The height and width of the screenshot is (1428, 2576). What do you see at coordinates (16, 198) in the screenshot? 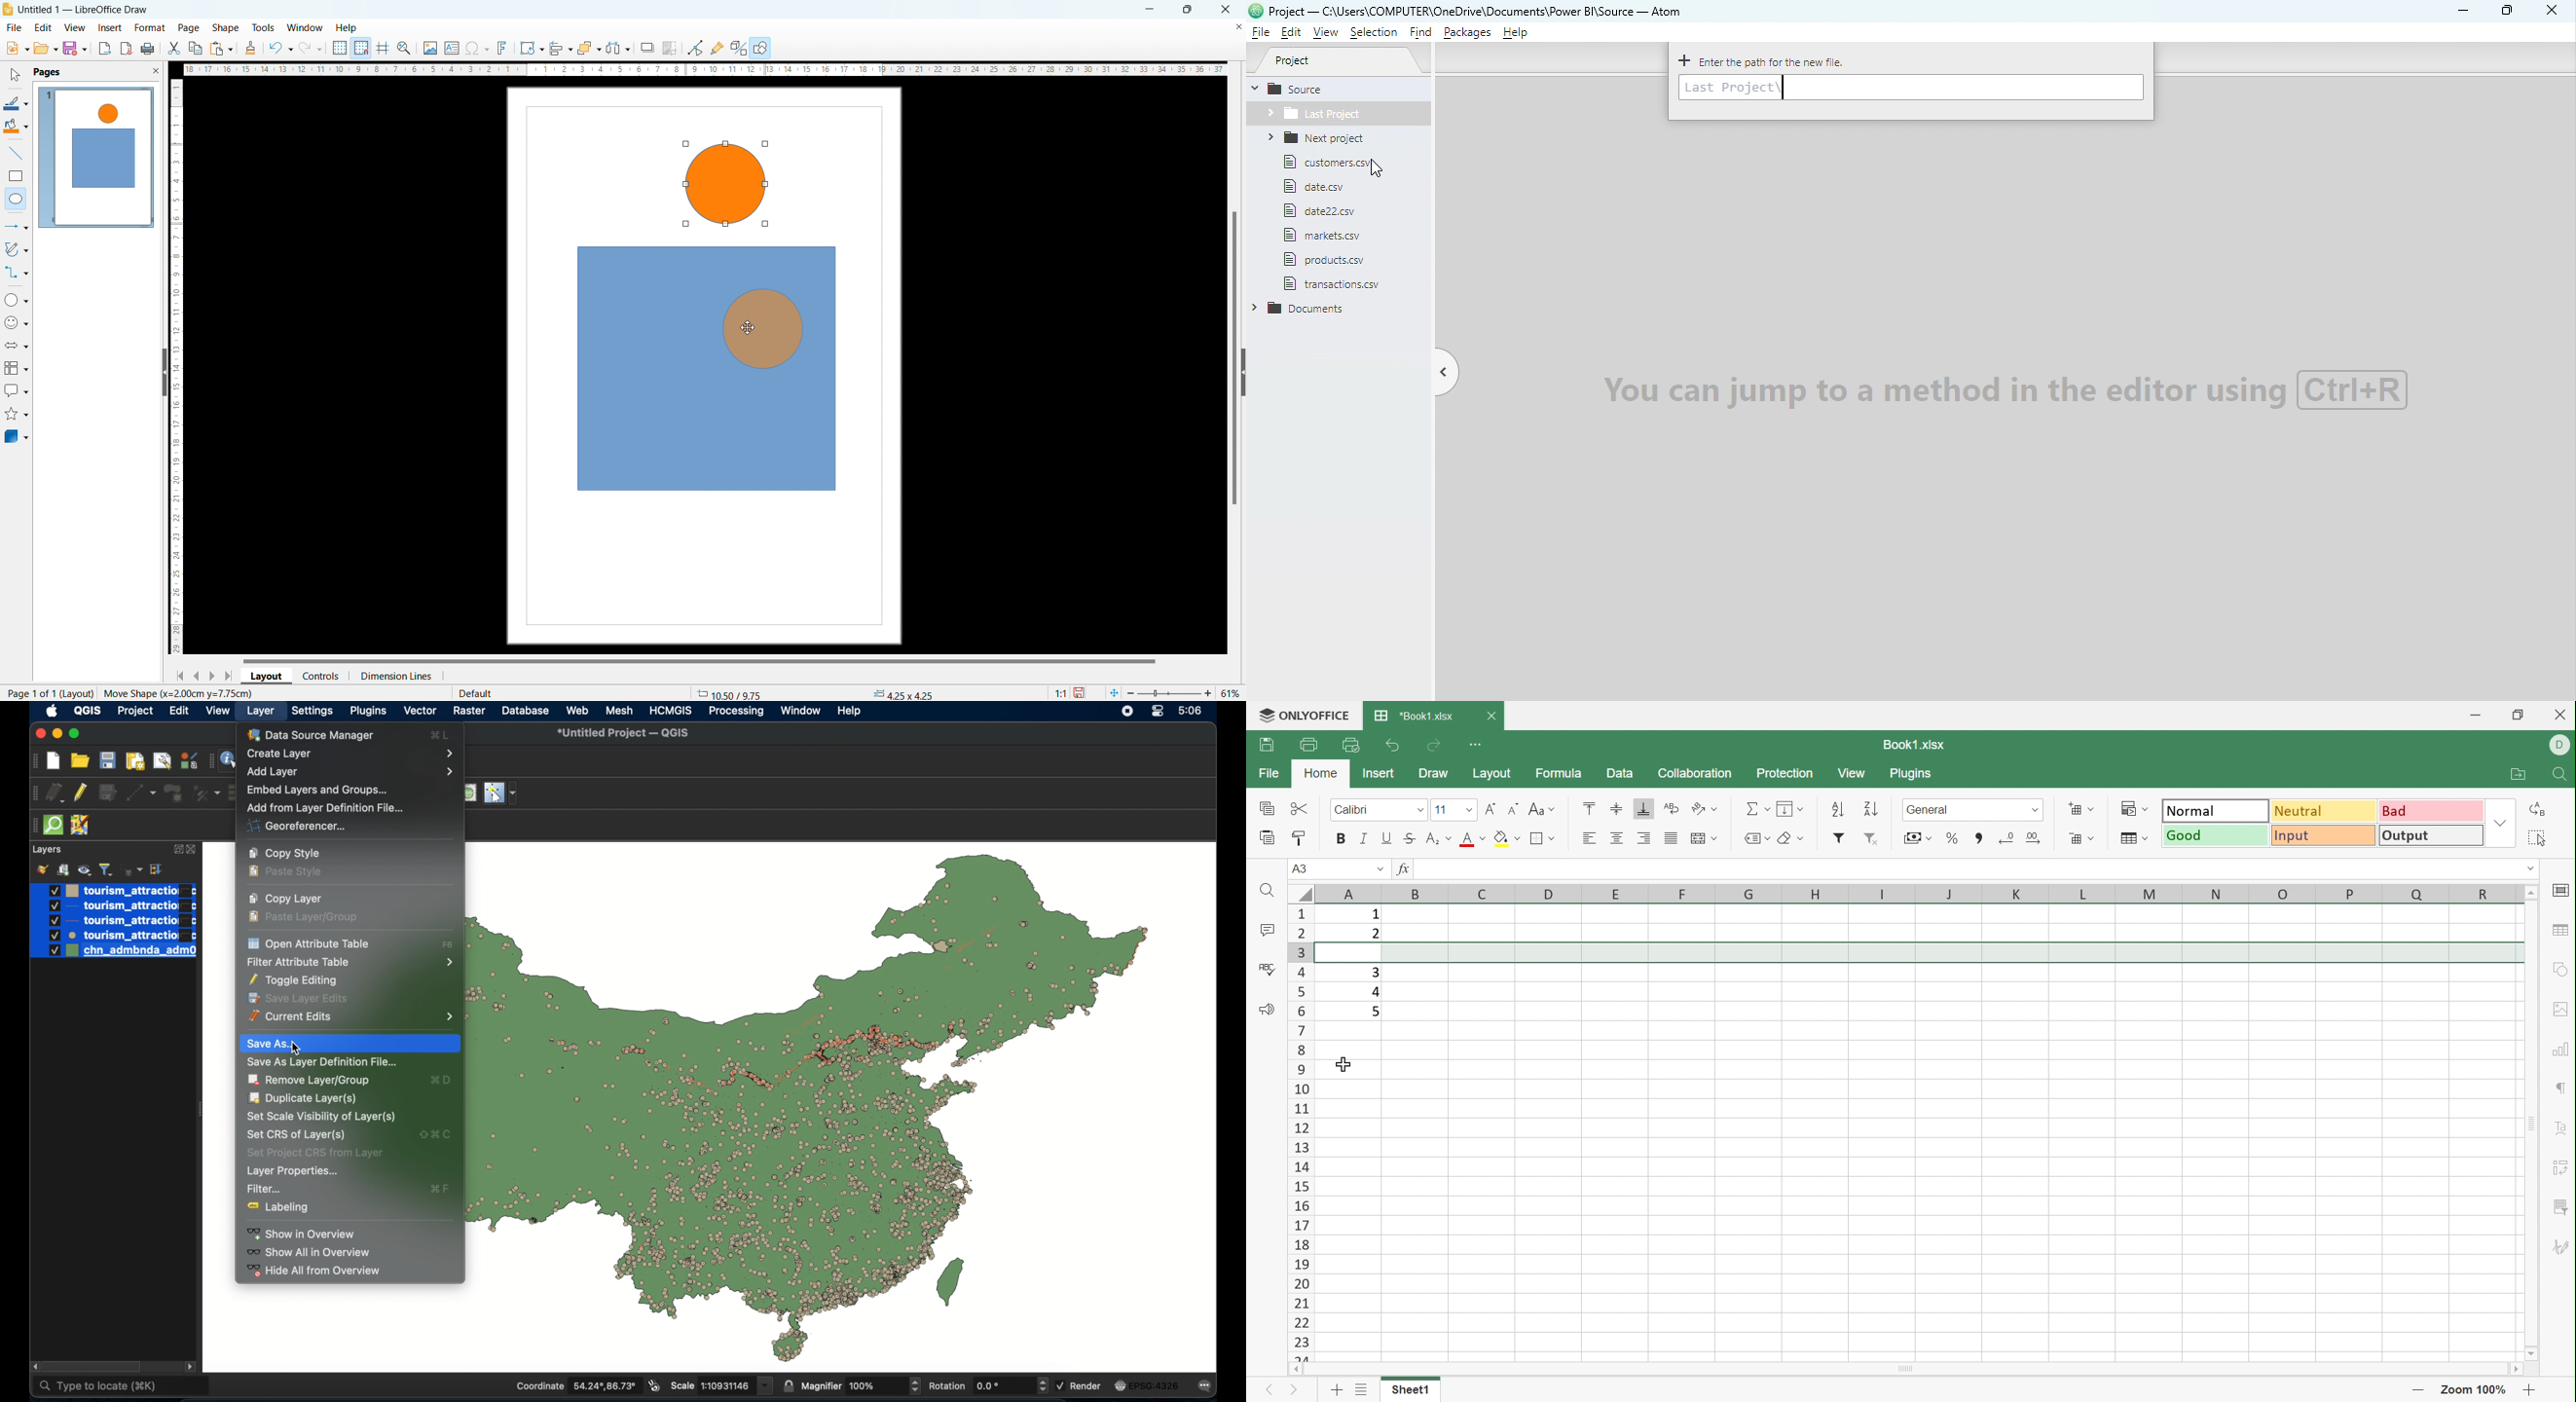
I see `elipse` at bounding box center [16, 198].